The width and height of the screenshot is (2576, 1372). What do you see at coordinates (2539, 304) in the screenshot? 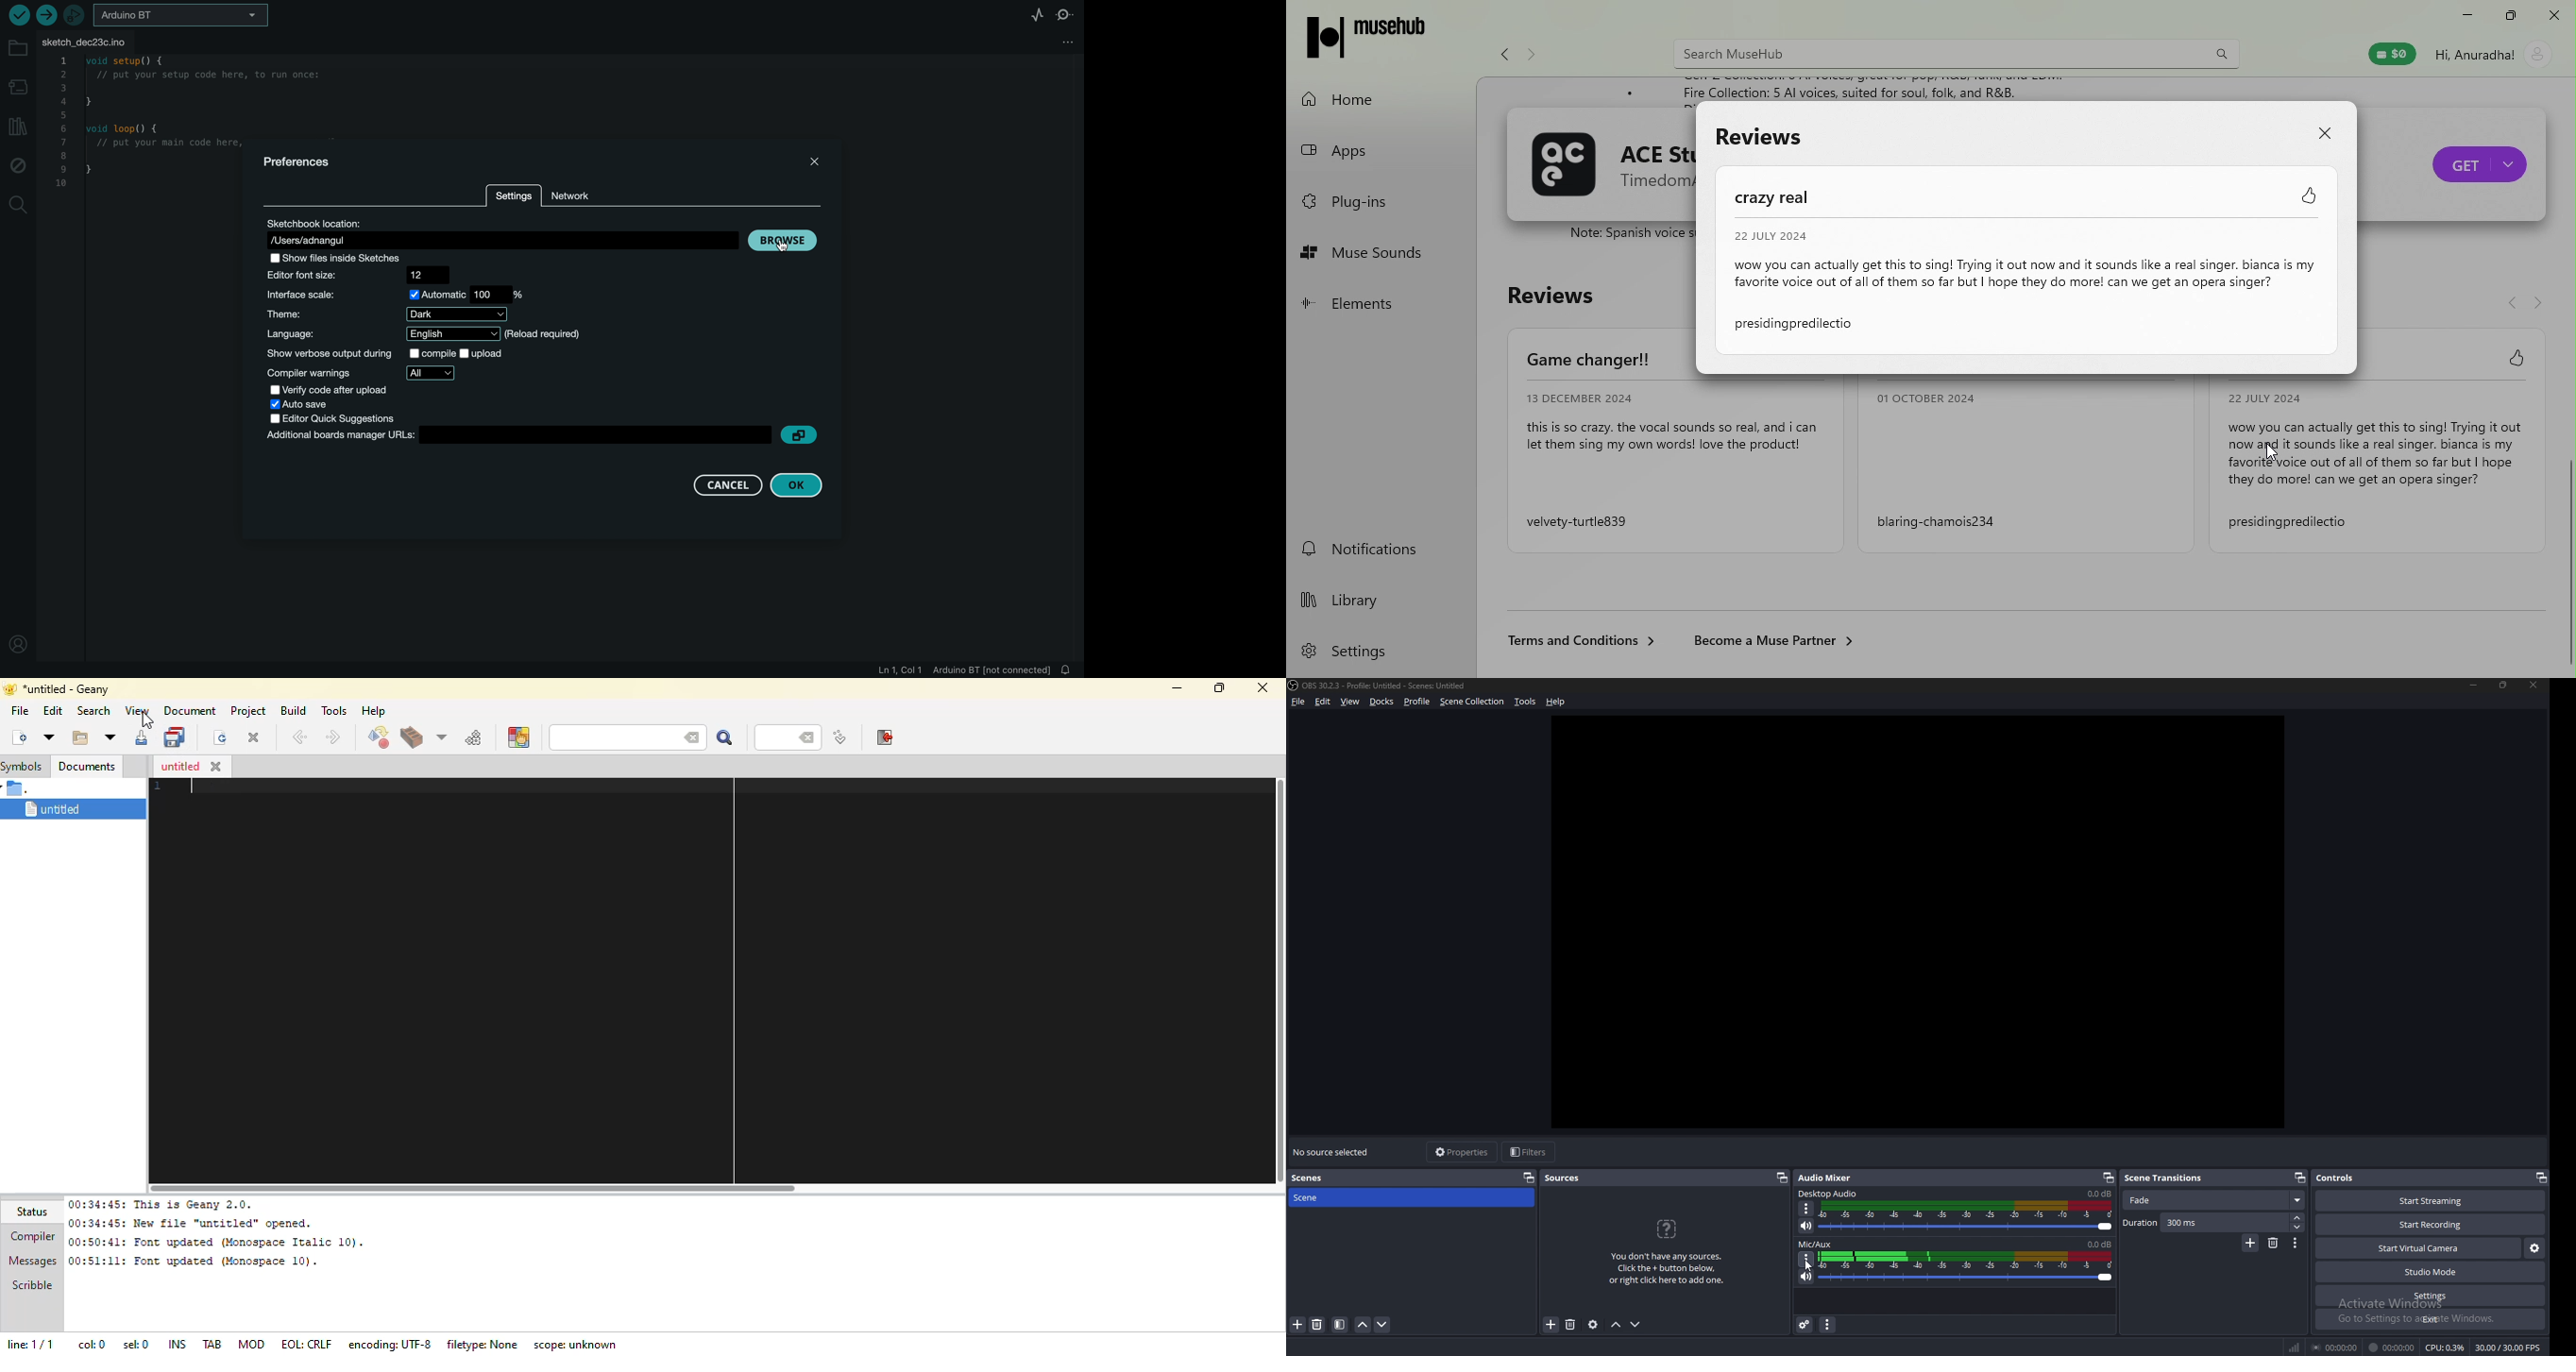
I see `Navigate forward` at bounding box center [2539, 304].